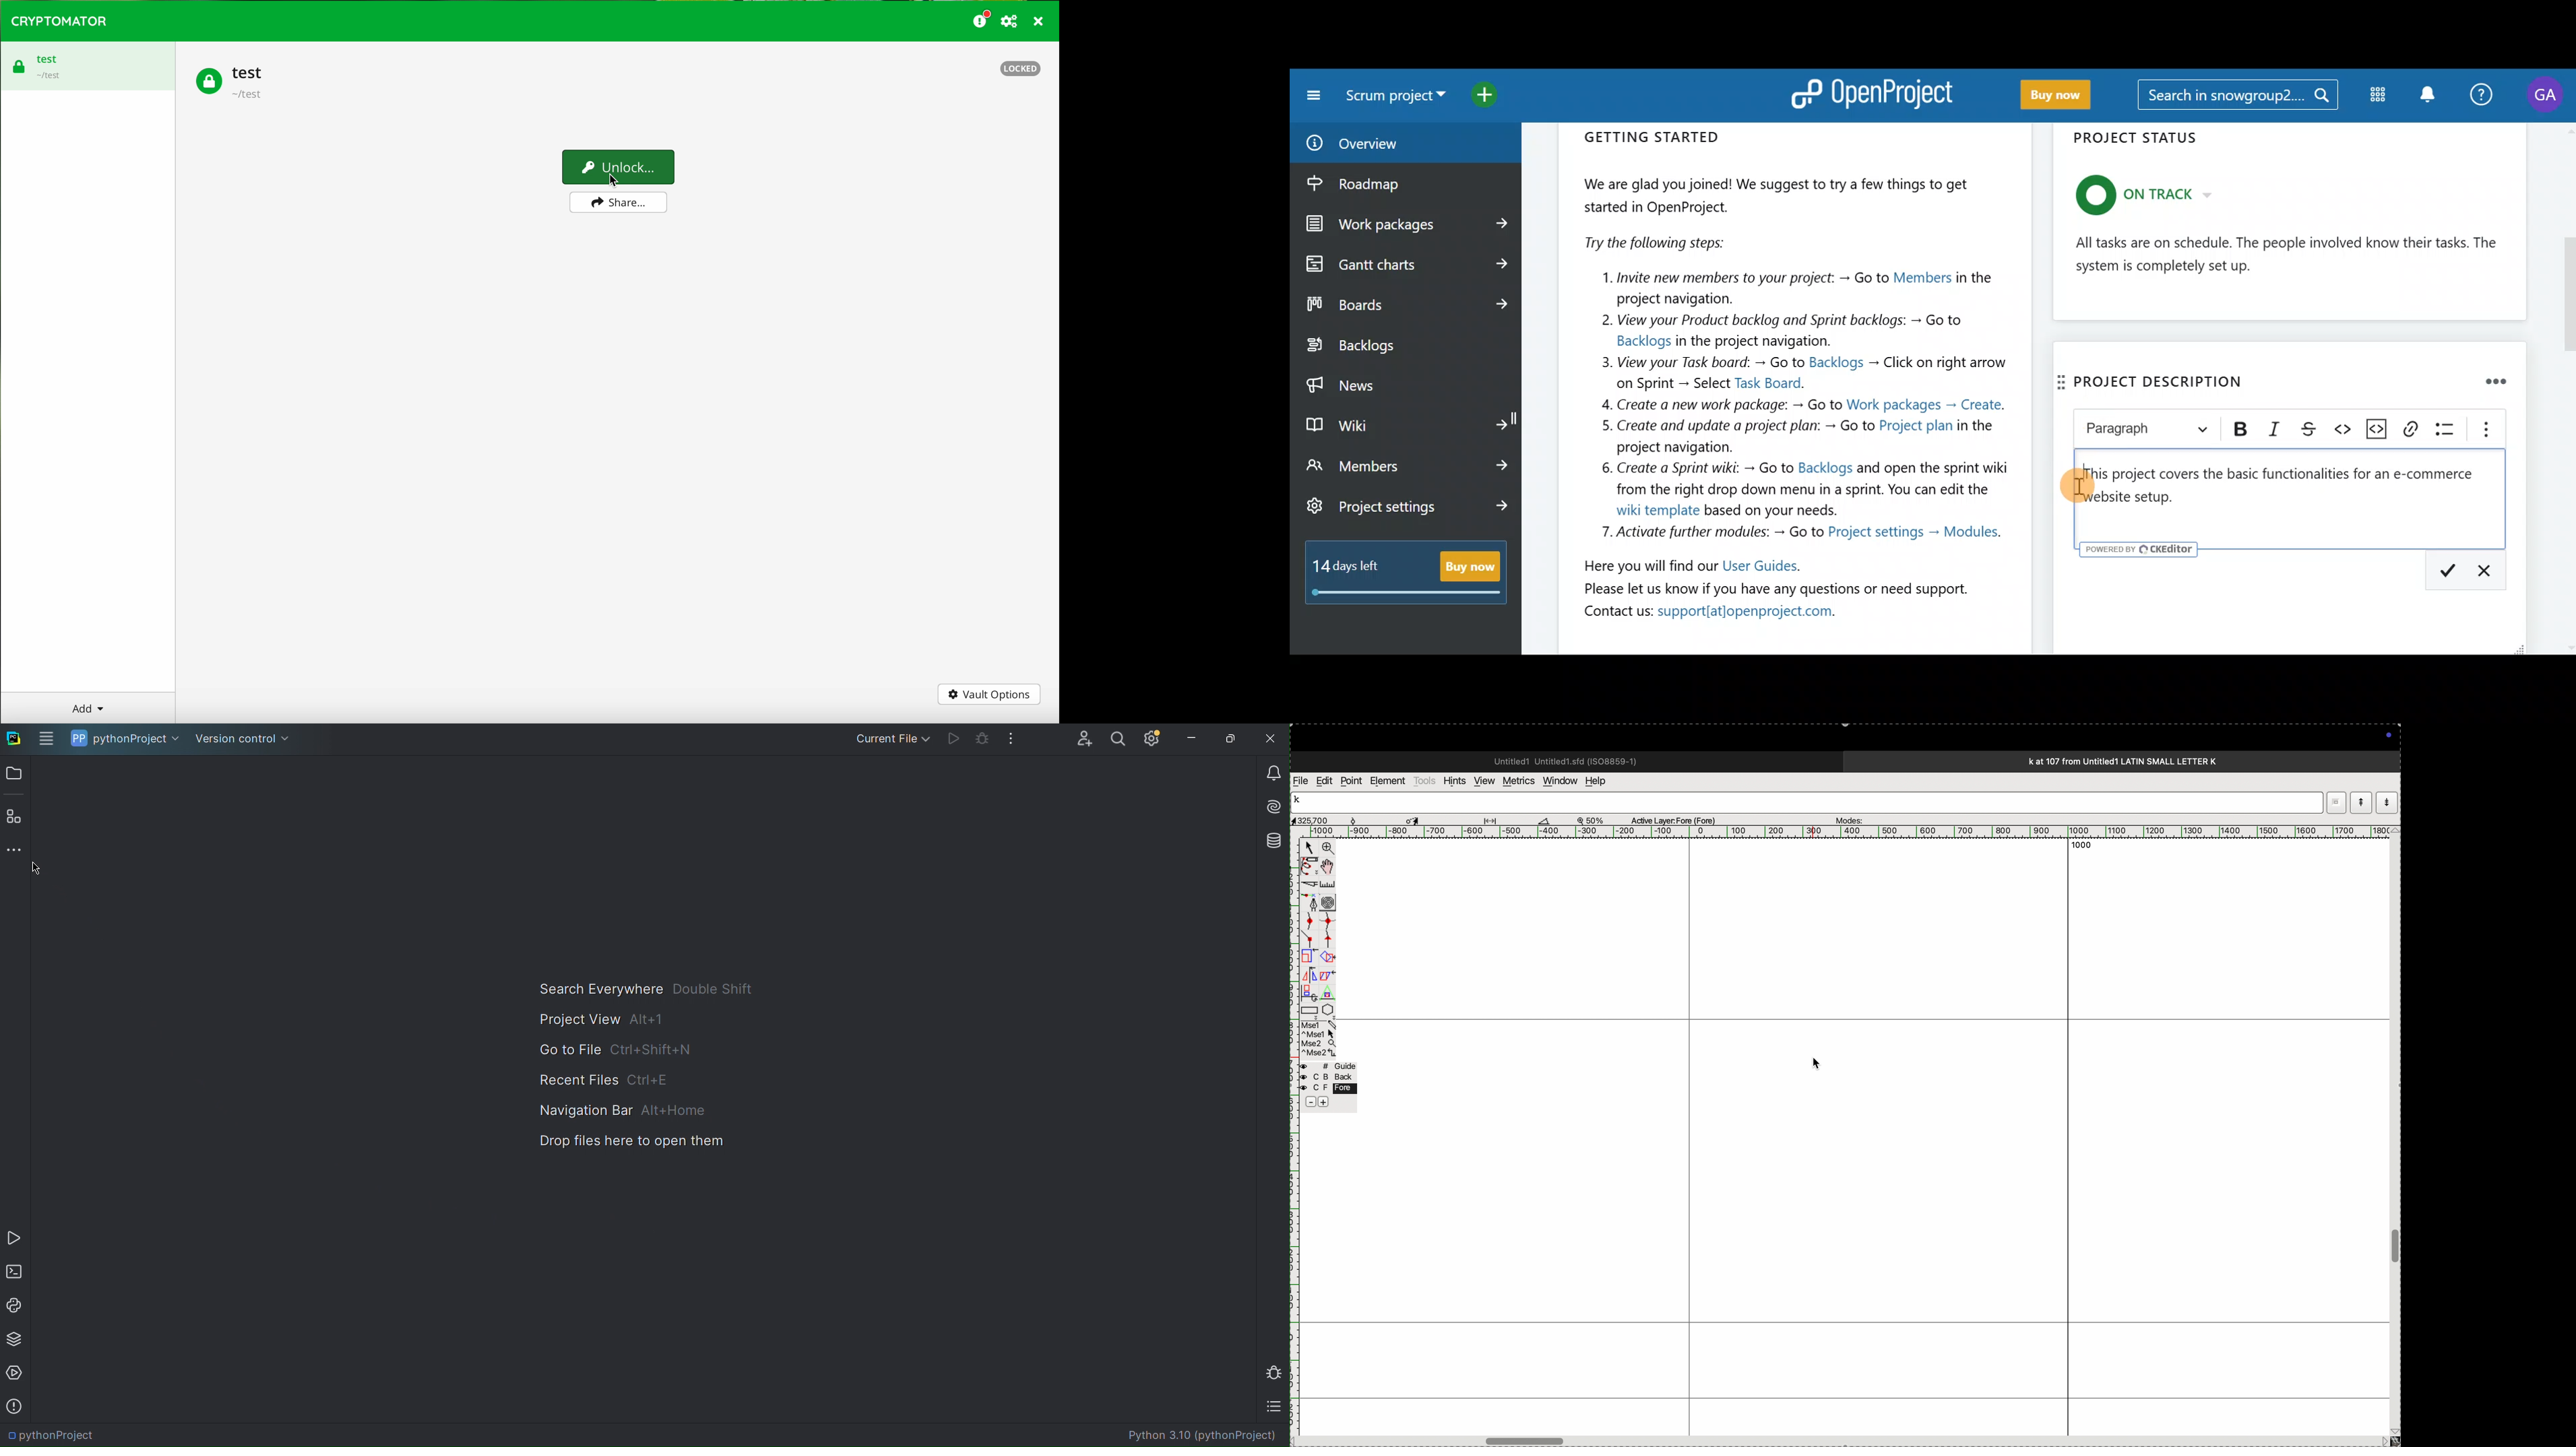 The width and height of the screenshot is (2576, 1456). What do you see at coordinates (1328, 1009) in the screenshot?
I see `polygon` at bounding box center [1328, 1009].